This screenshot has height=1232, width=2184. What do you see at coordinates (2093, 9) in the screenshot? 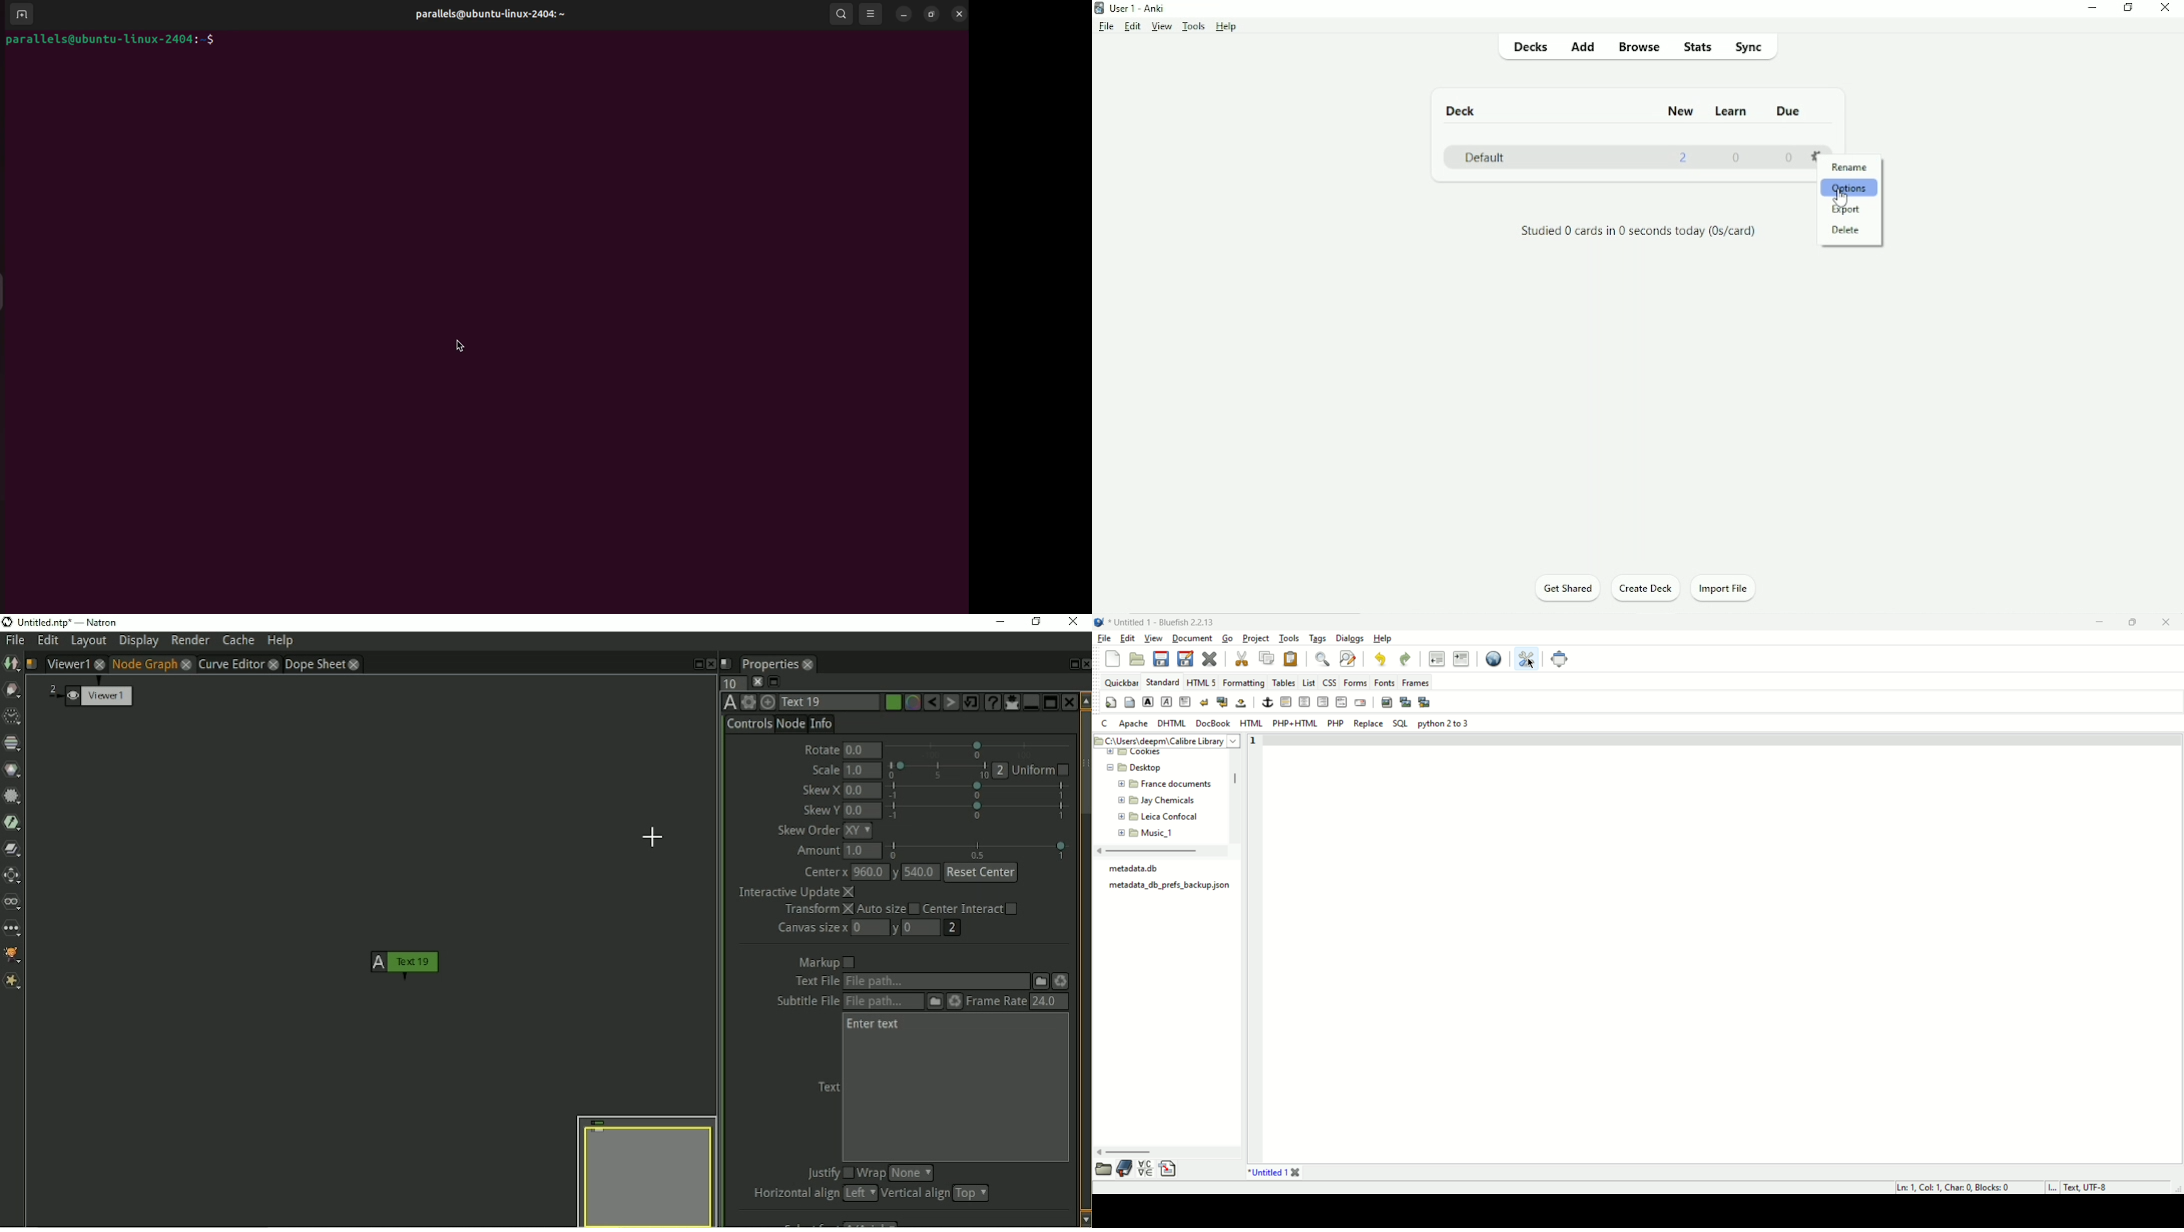
I see `Minimize` at bounding box center [2093, 9].